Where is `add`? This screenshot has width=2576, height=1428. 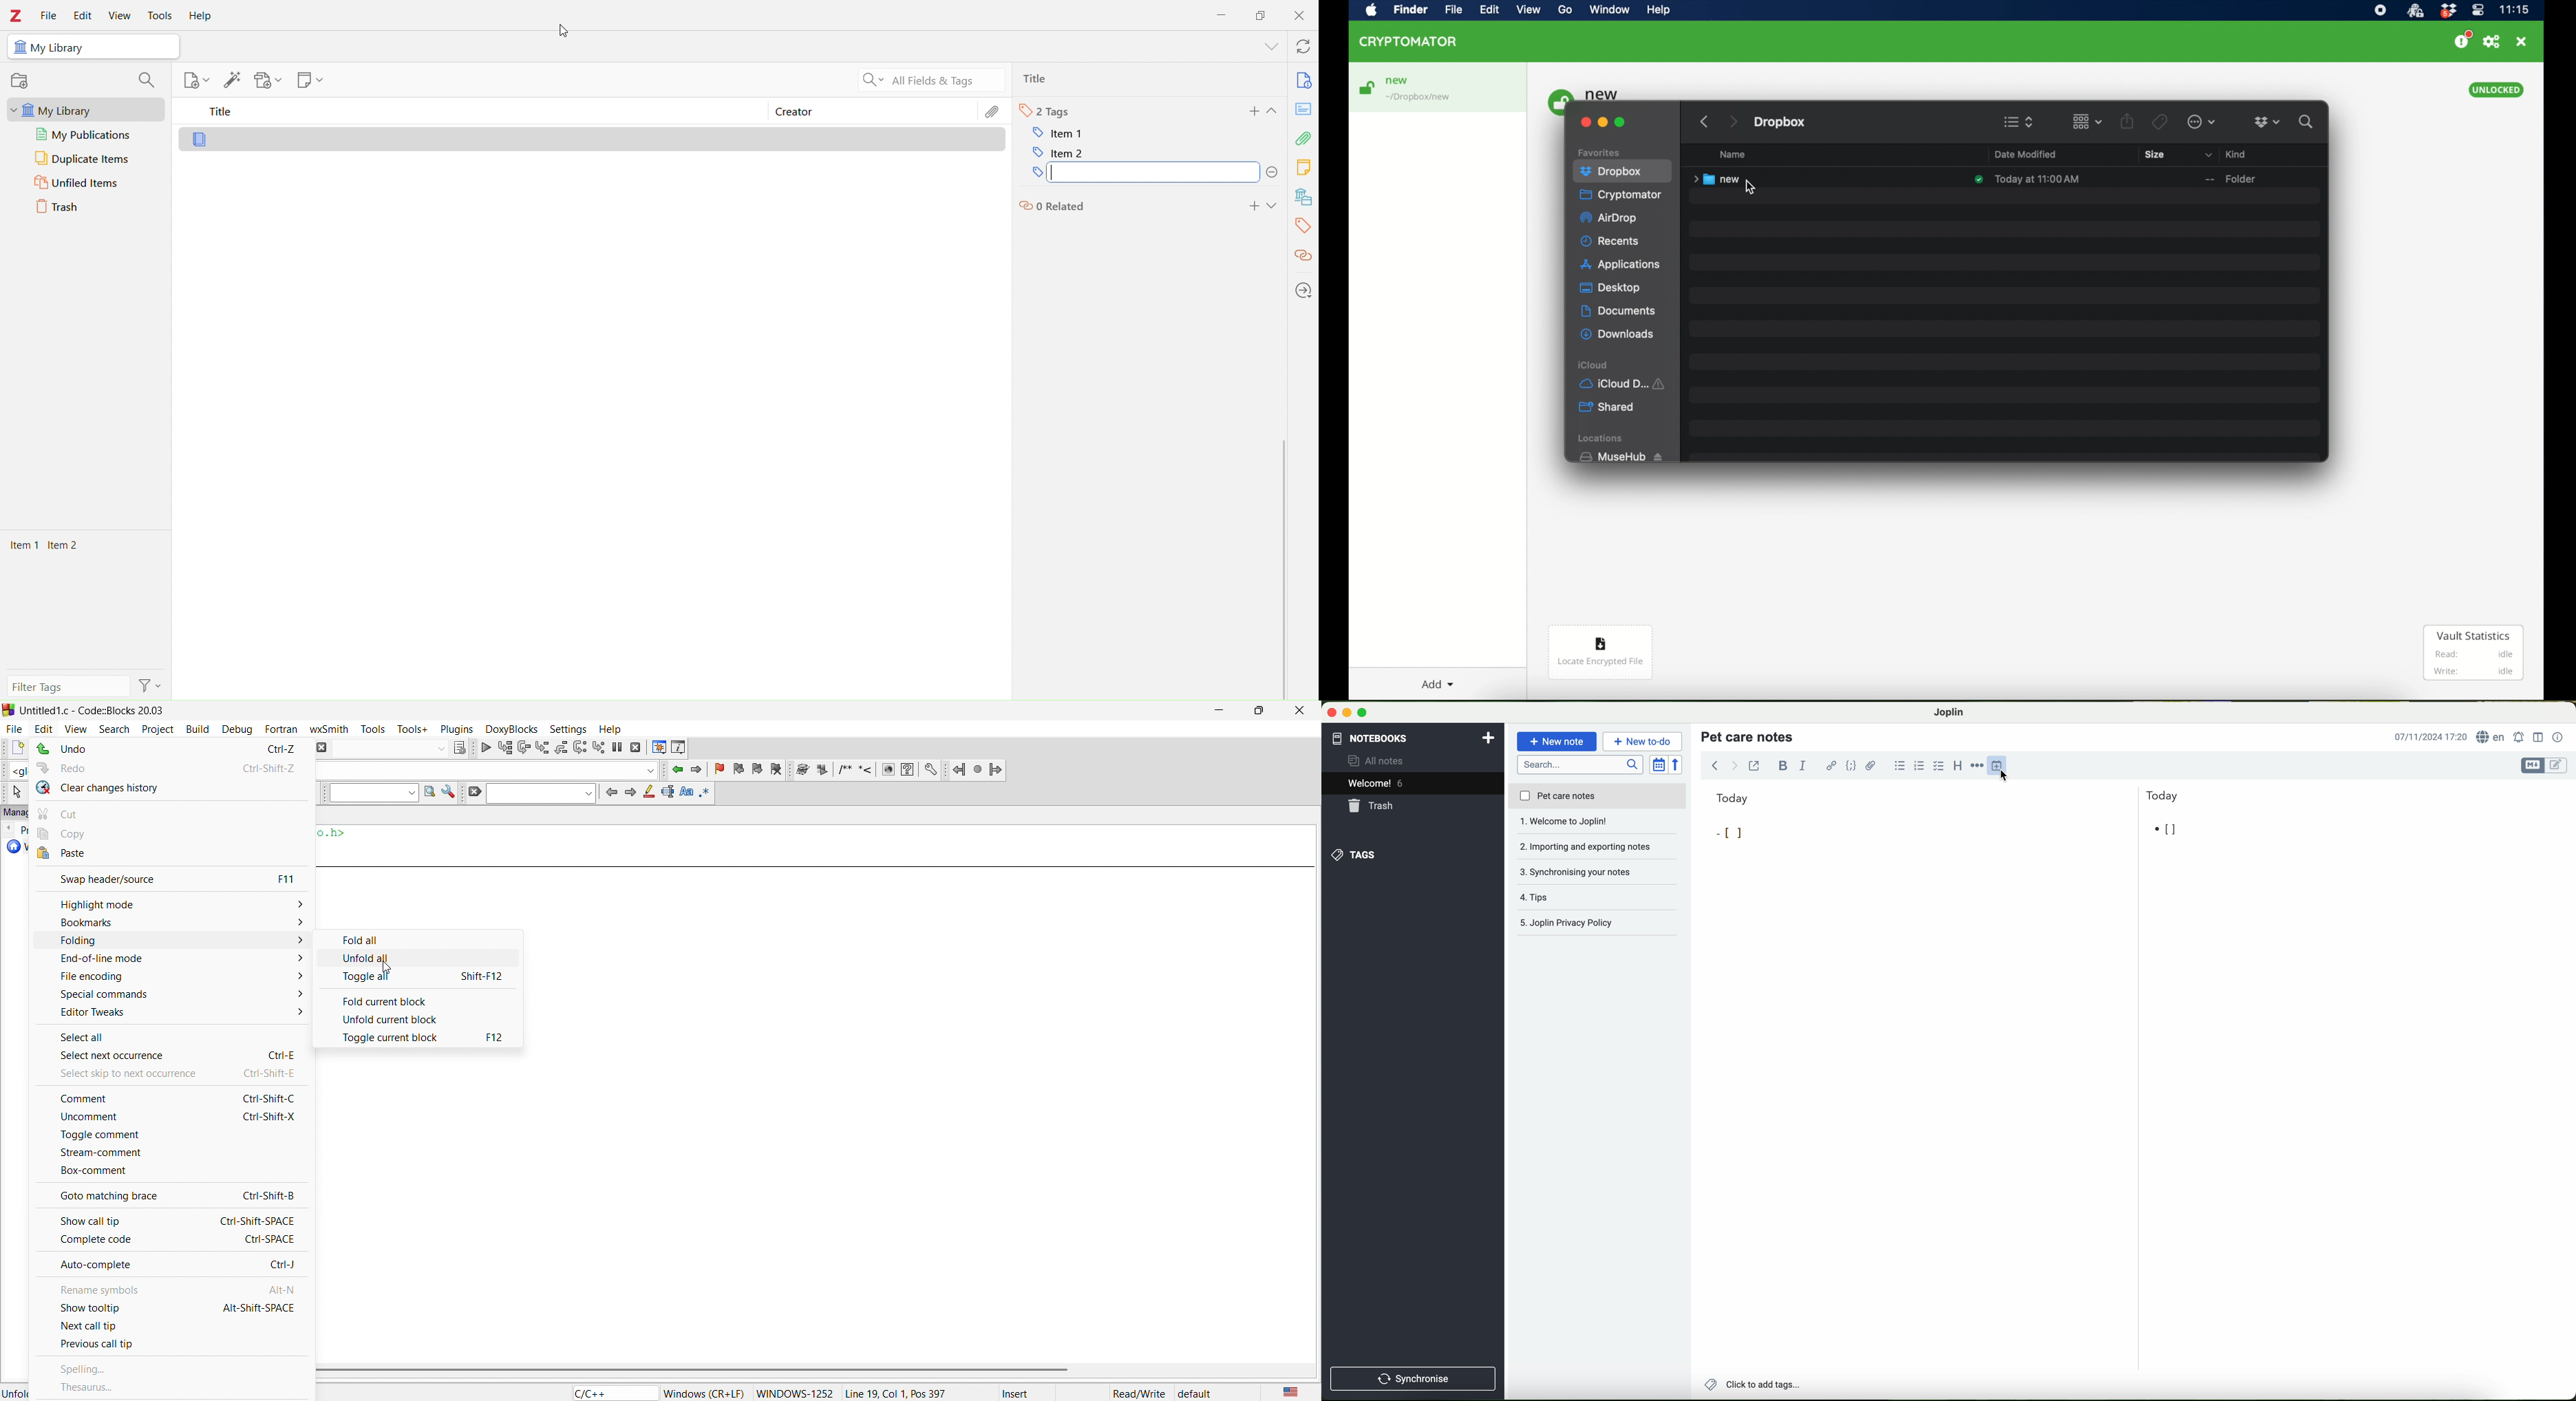 add is located at coordinates (1254, 207).